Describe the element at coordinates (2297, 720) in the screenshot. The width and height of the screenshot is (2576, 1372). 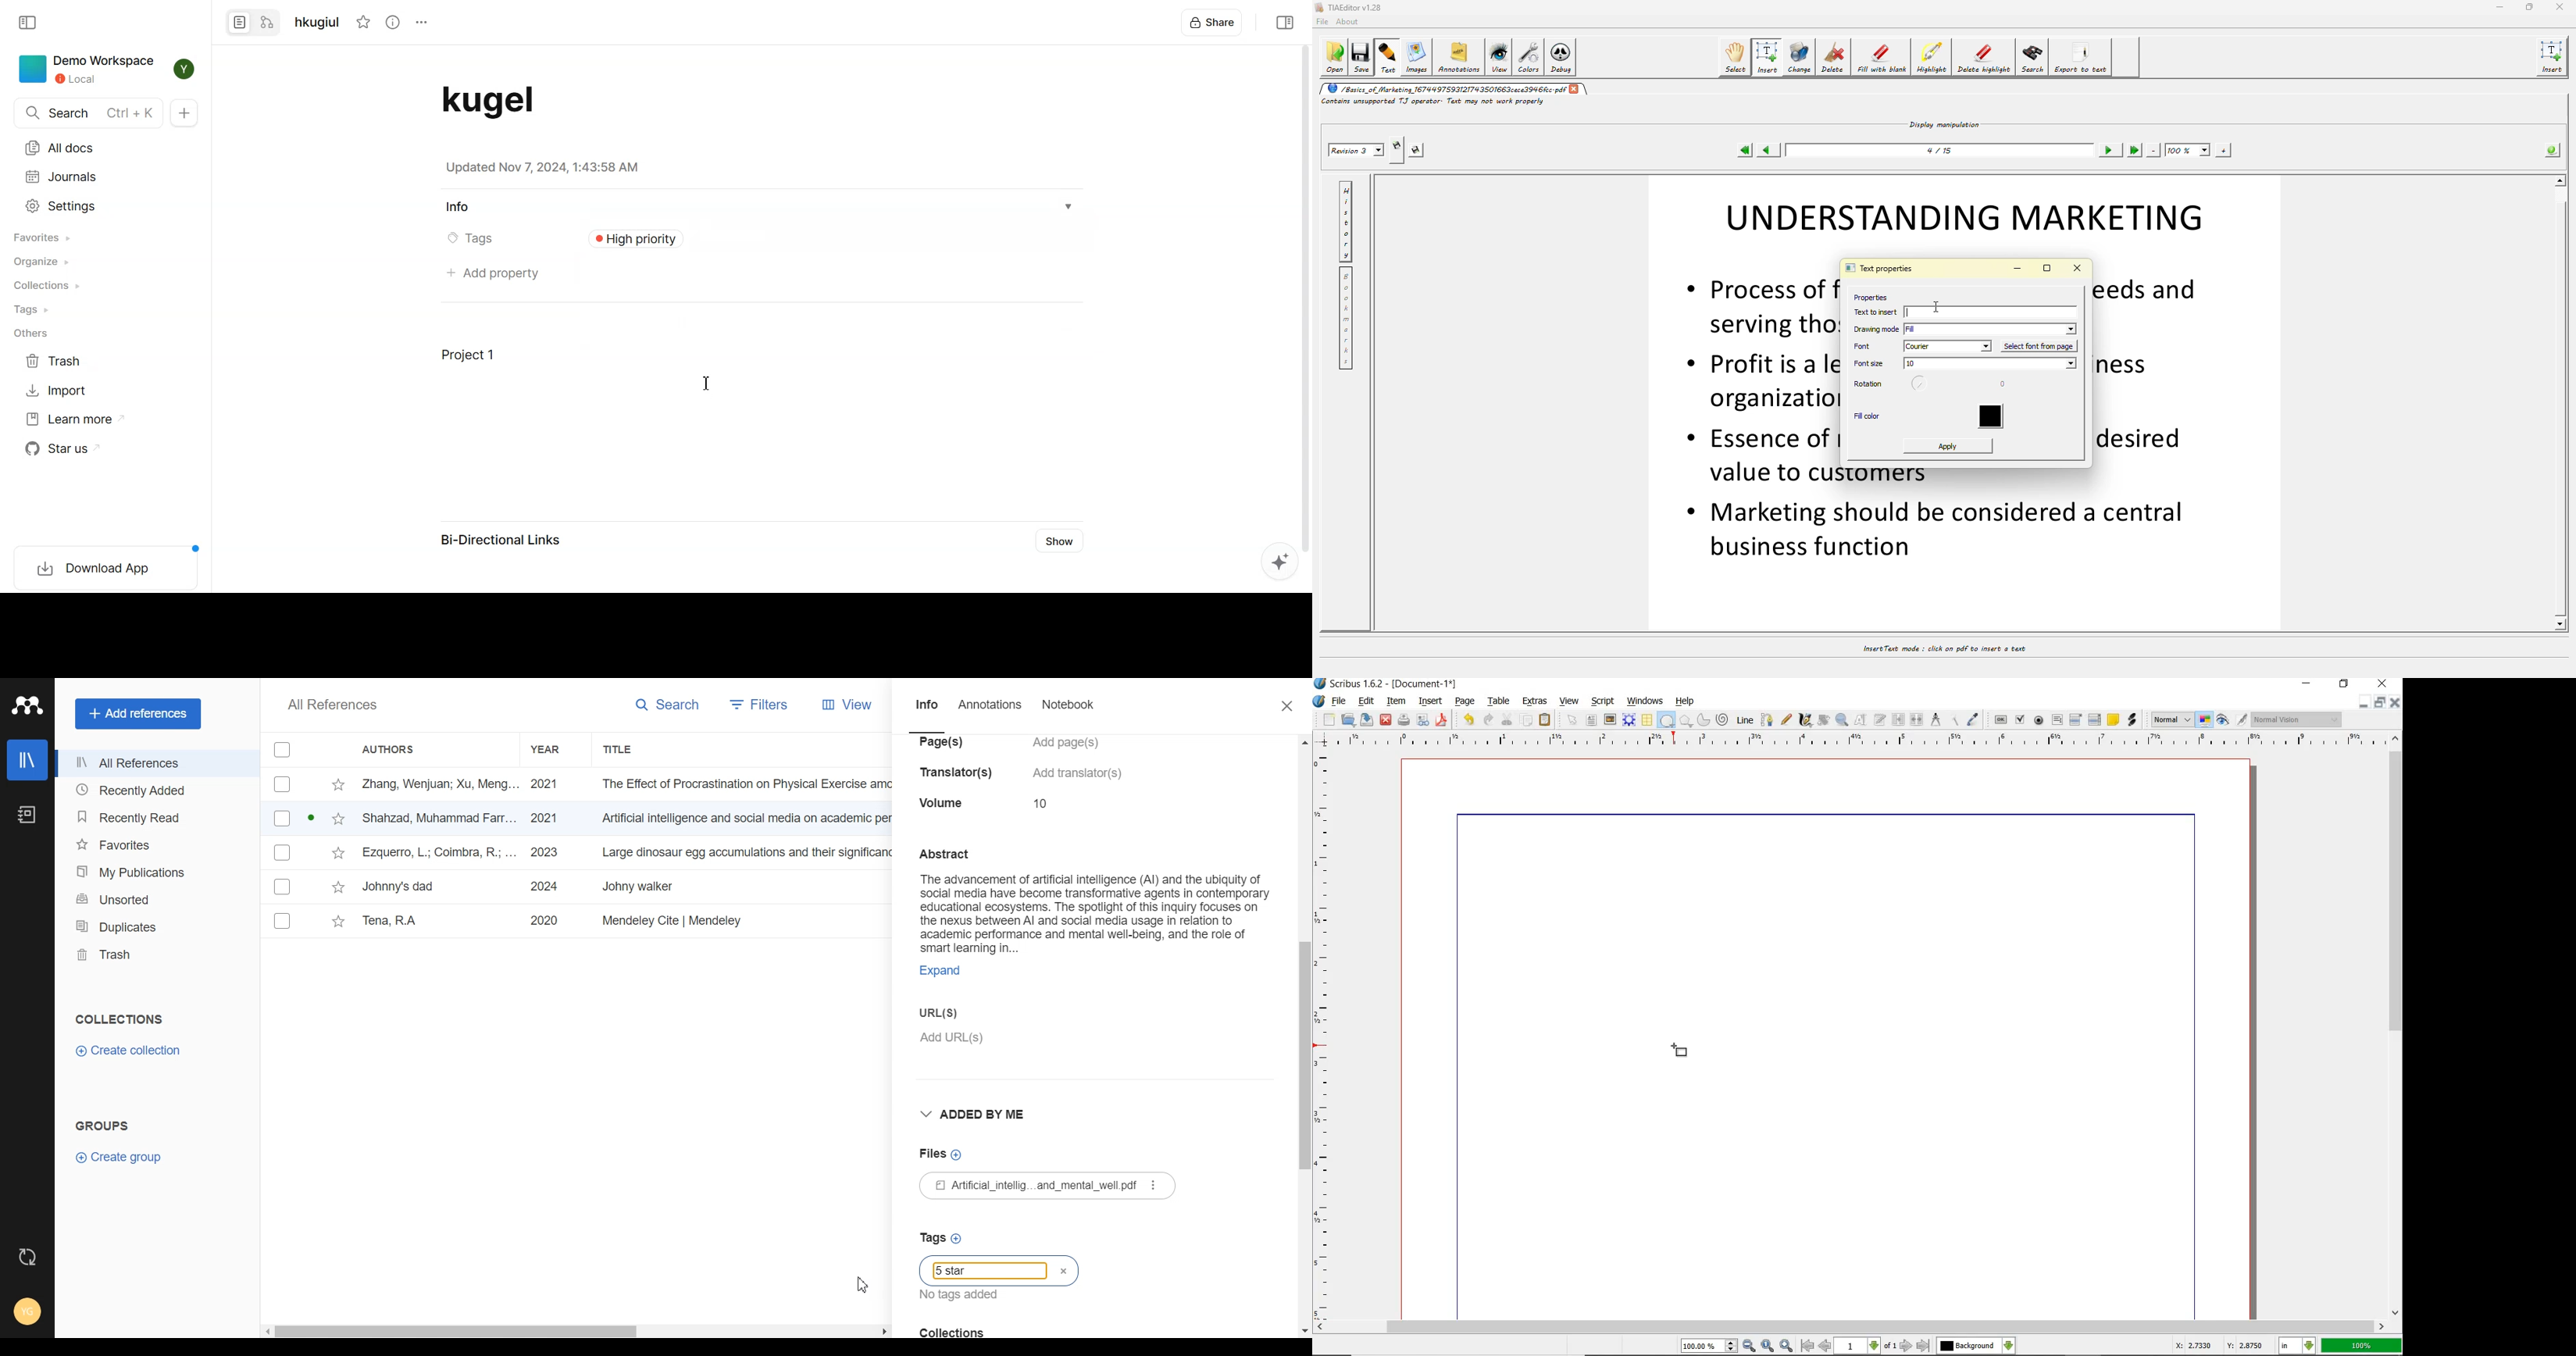
I see `visual appearance of the display` at that location.